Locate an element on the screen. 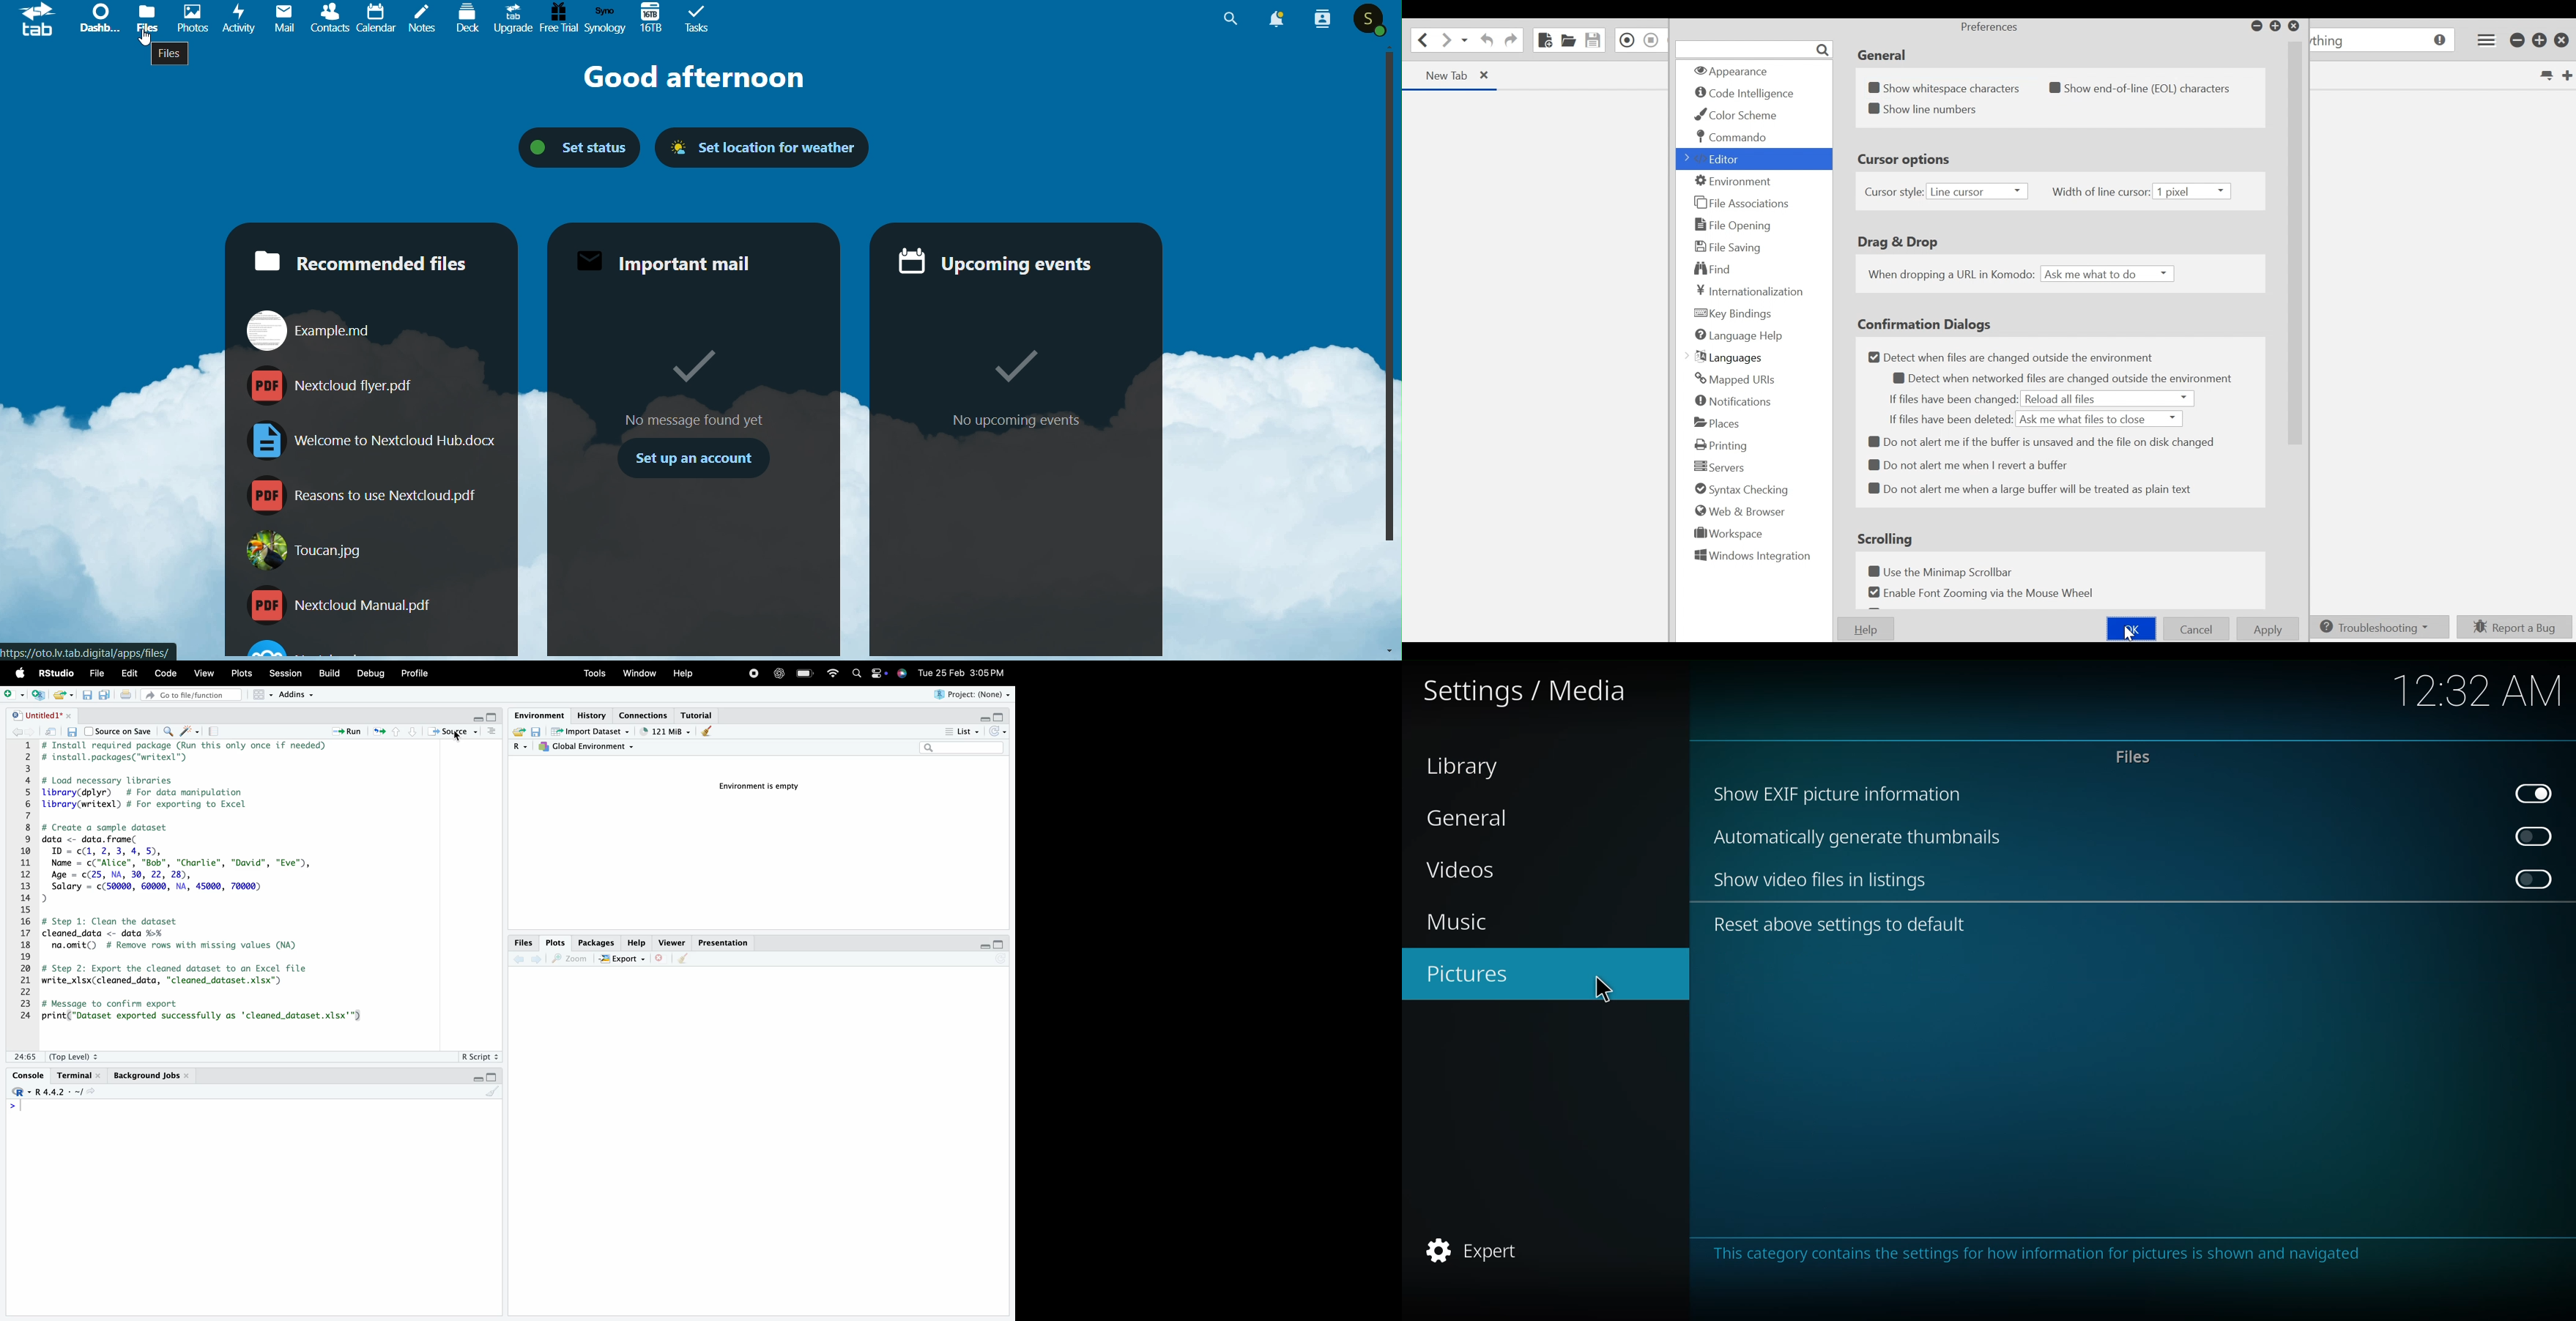 The image size is (2576, 1344). Export is located at coordinates (625, 958).